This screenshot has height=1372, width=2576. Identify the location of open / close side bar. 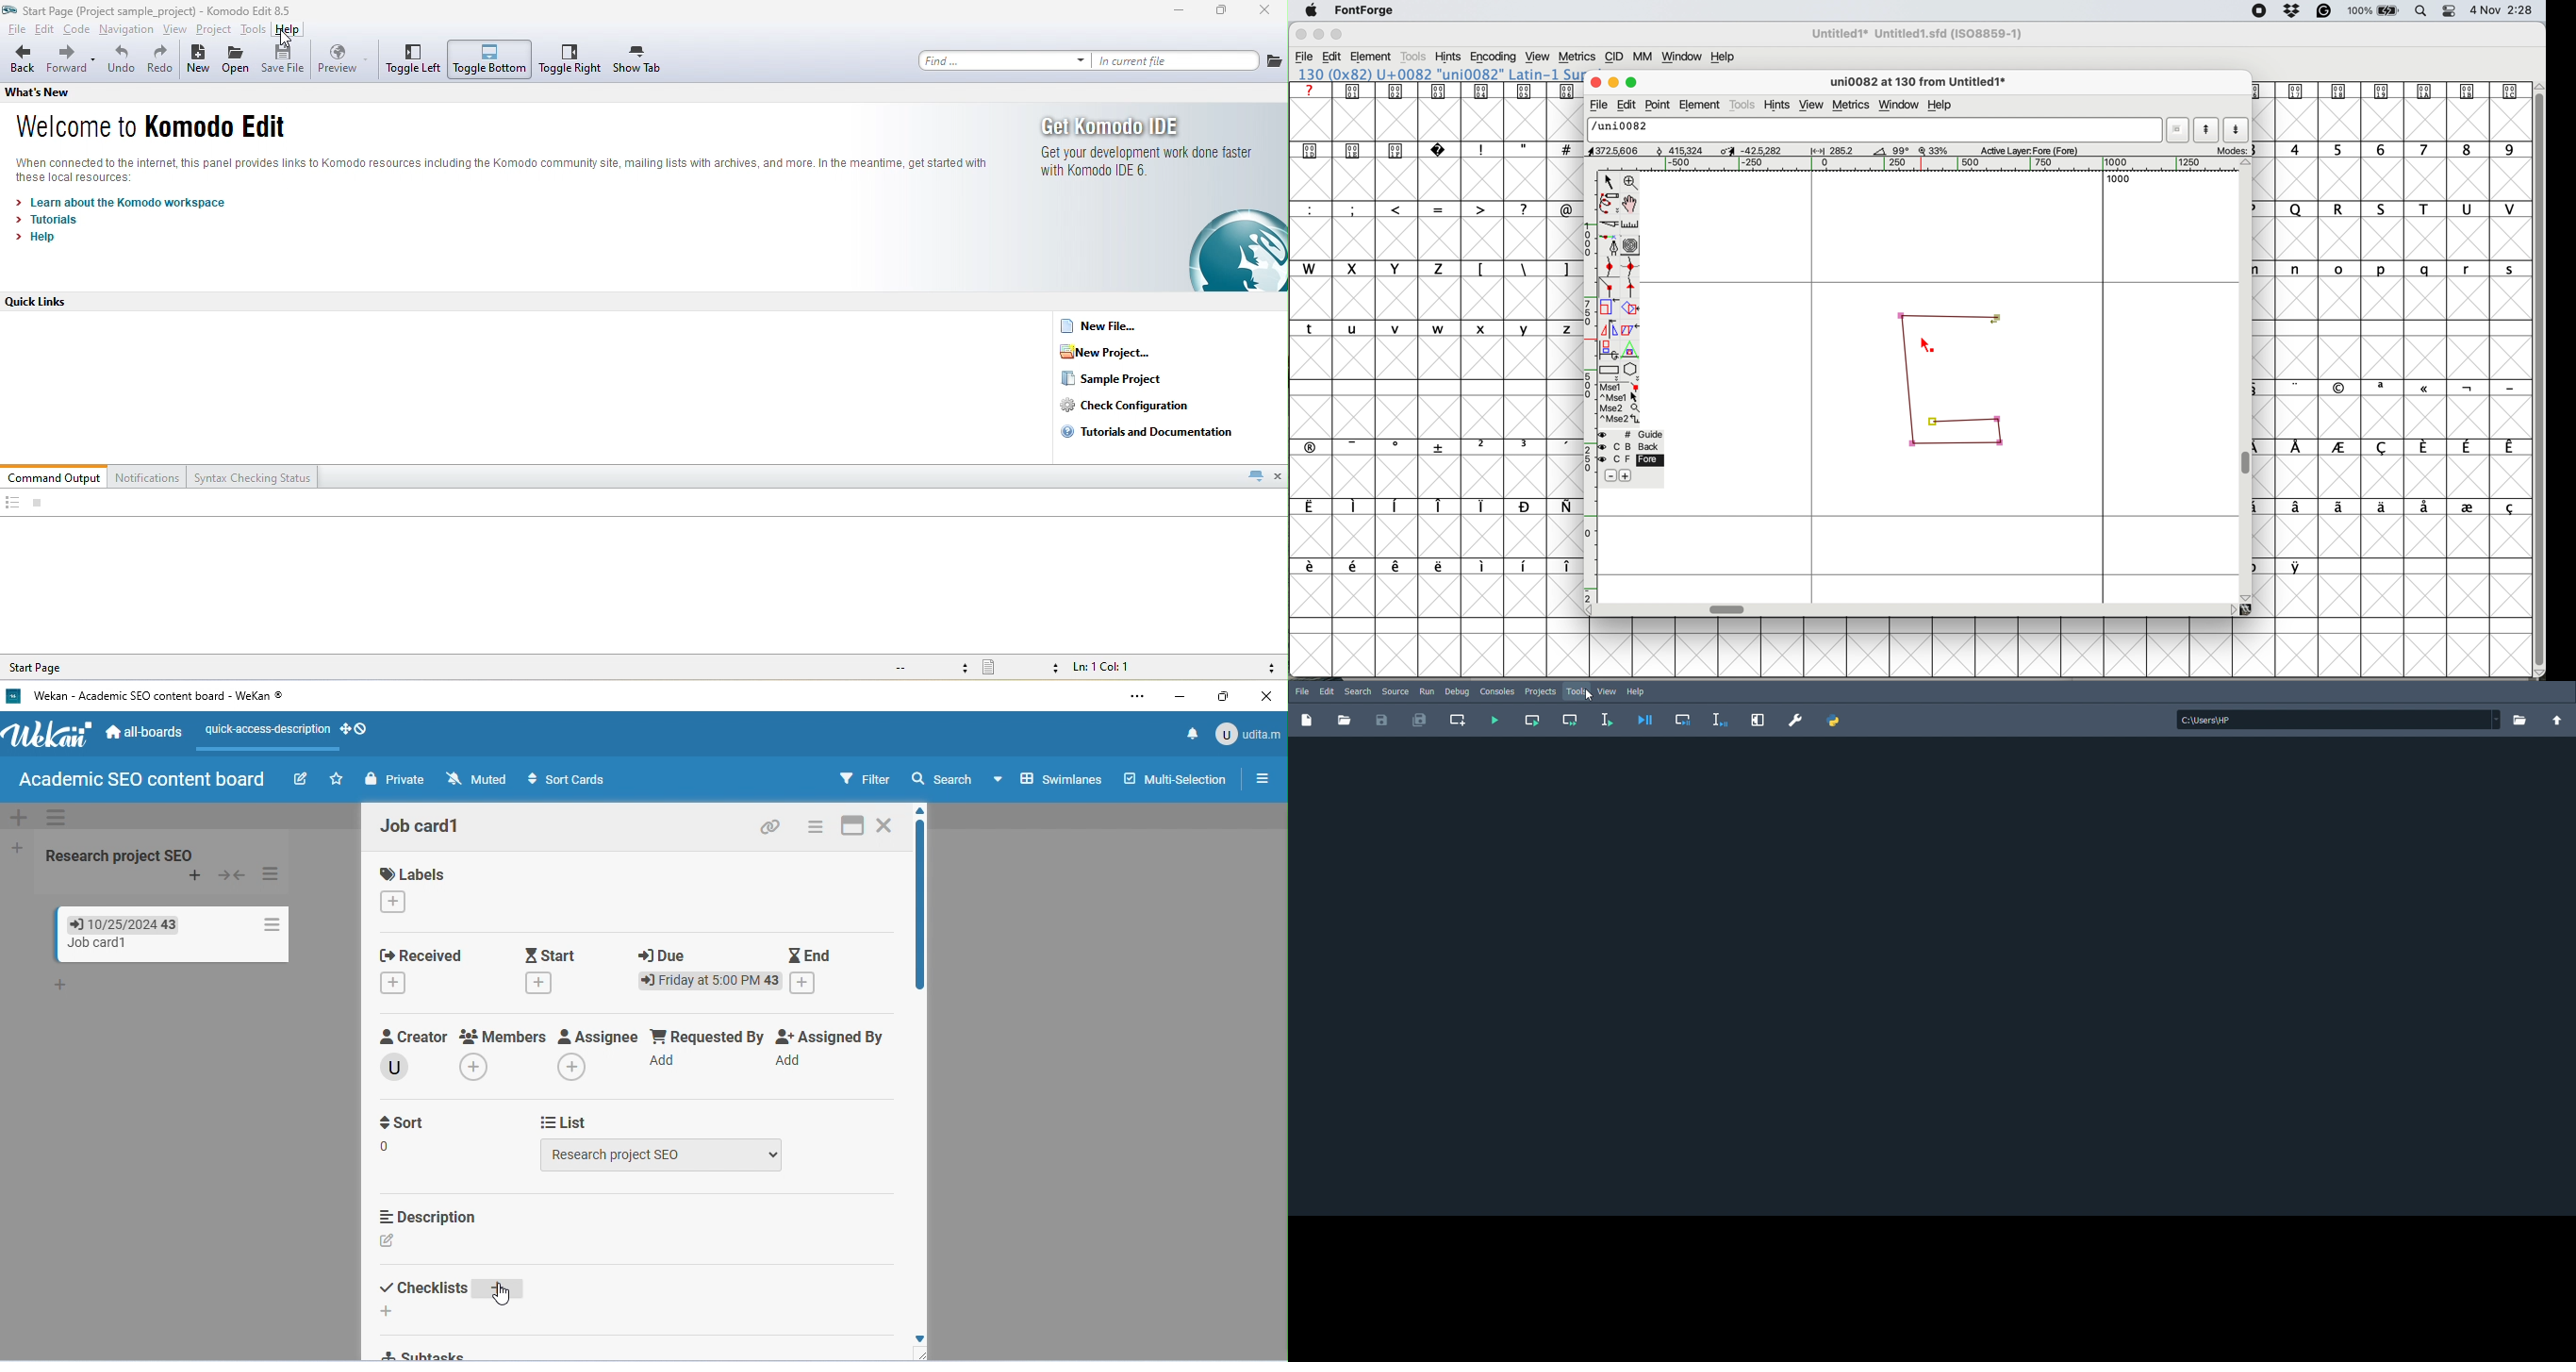
(1261, 777).